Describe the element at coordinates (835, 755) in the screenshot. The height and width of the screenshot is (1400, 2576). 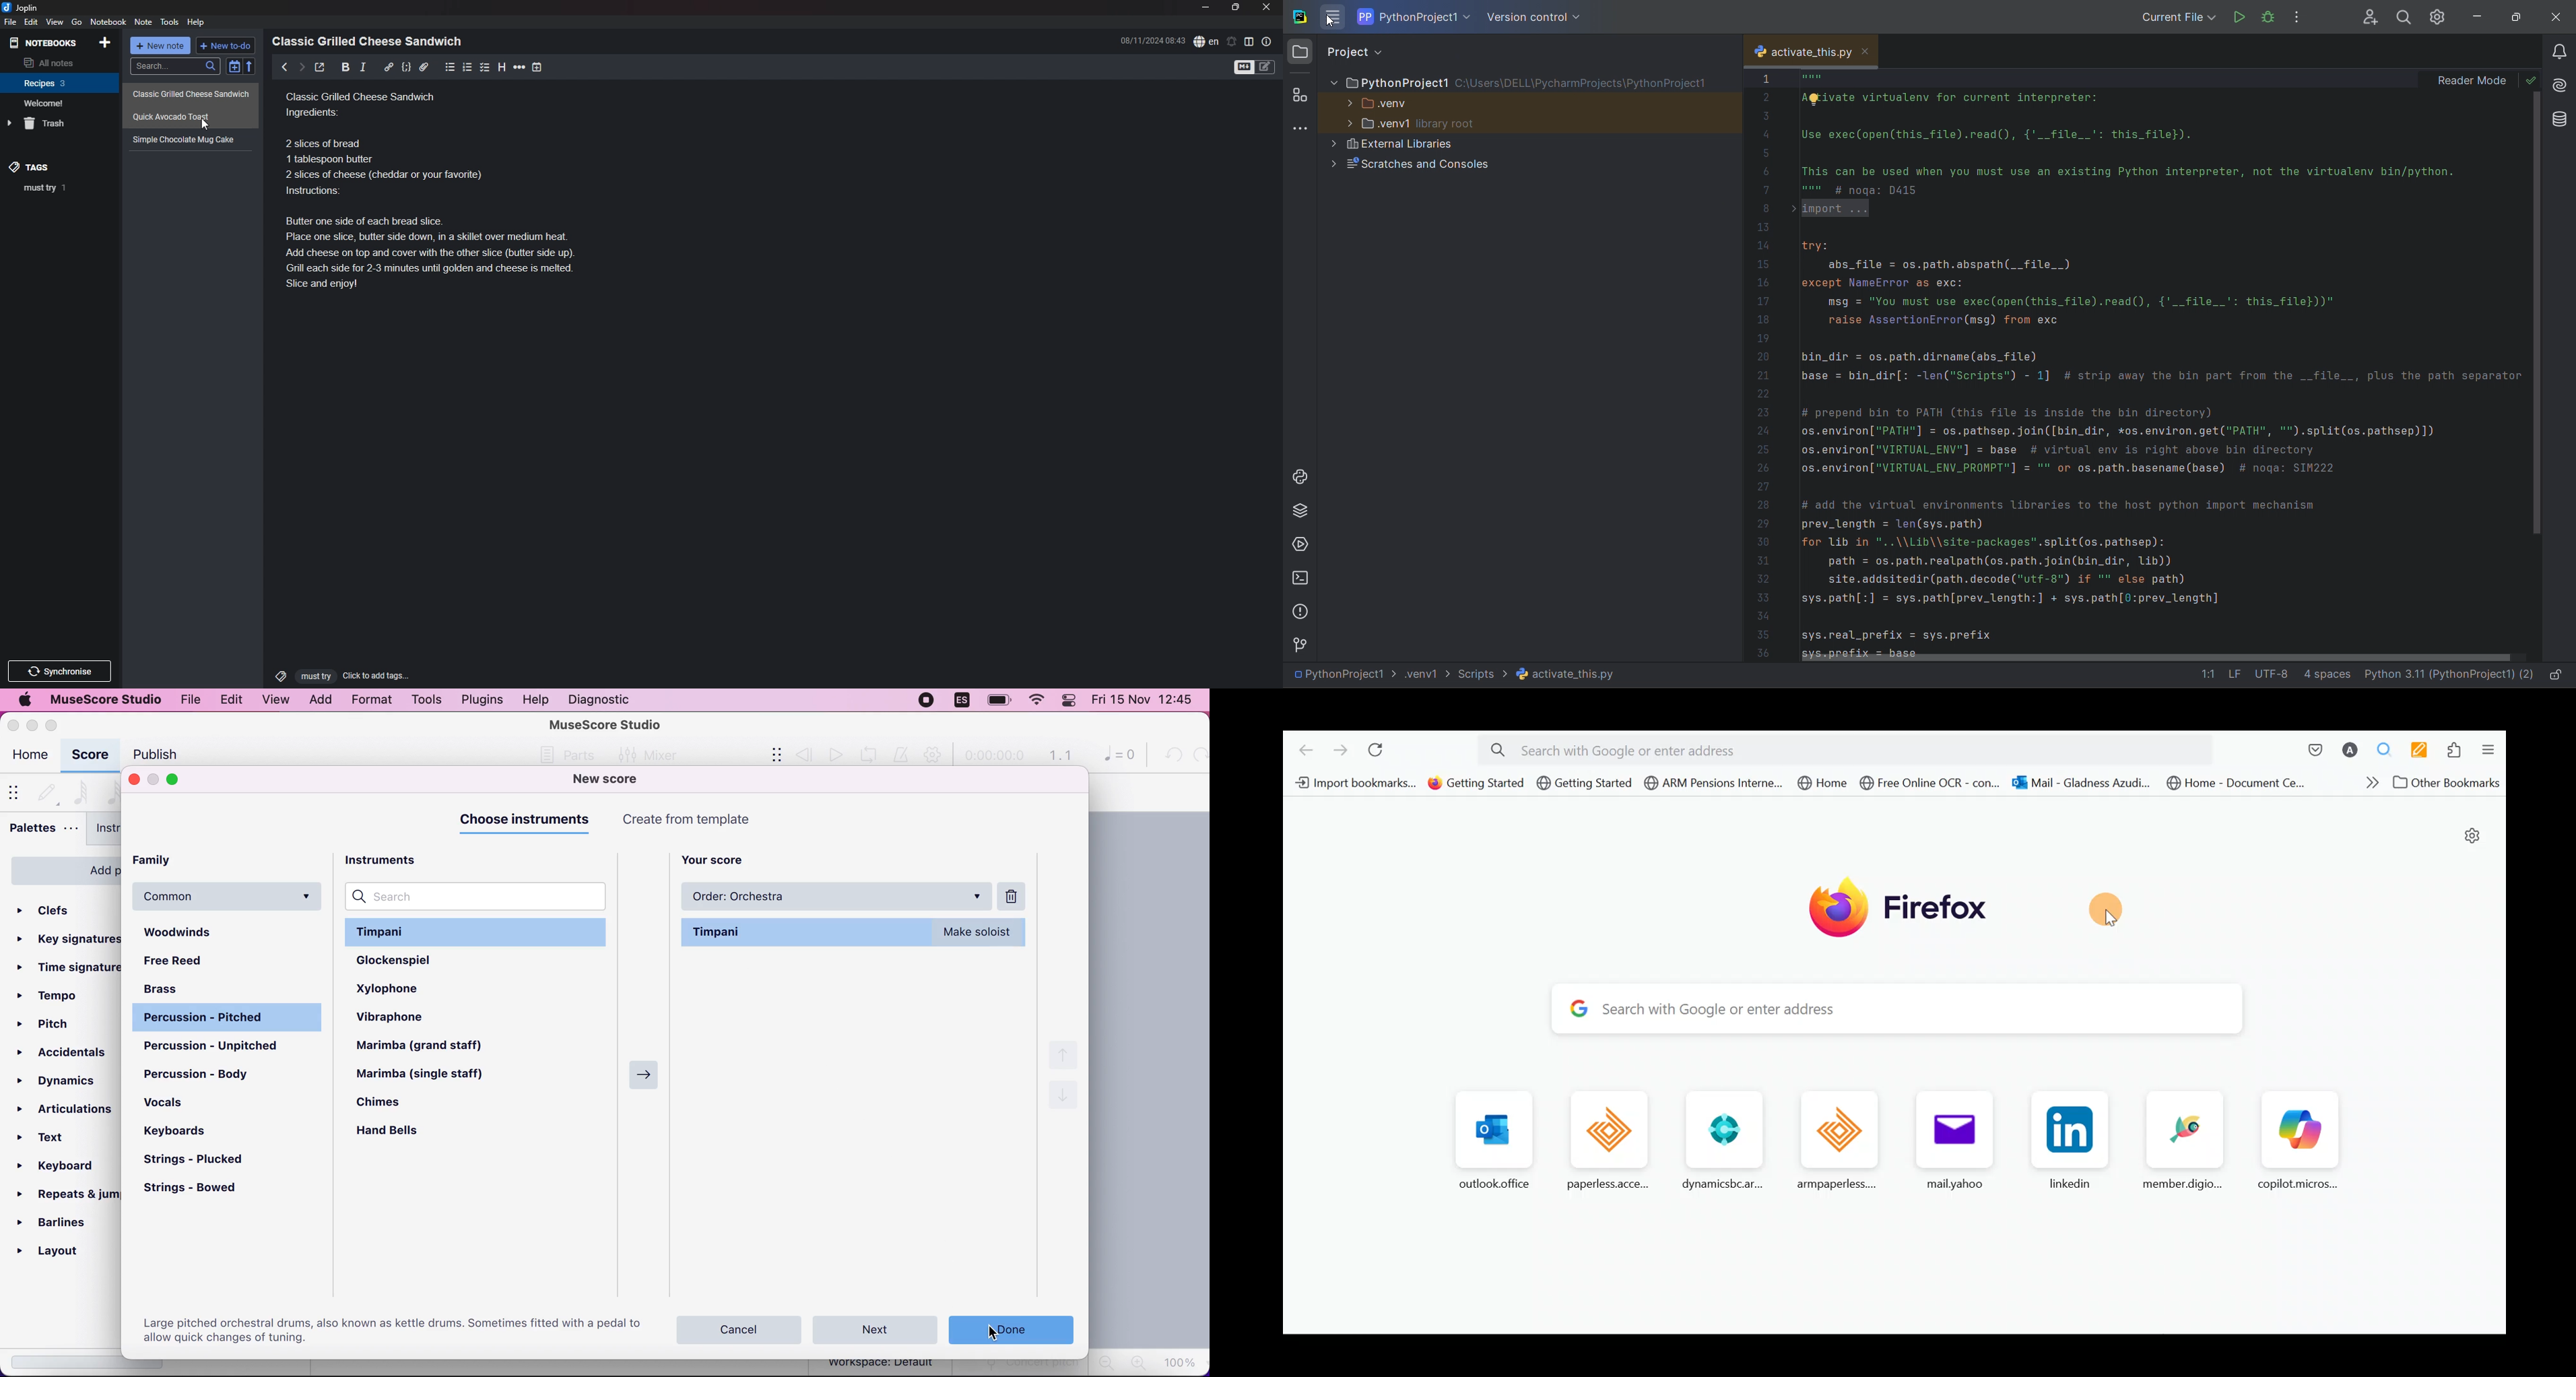
I see `play` at that location.